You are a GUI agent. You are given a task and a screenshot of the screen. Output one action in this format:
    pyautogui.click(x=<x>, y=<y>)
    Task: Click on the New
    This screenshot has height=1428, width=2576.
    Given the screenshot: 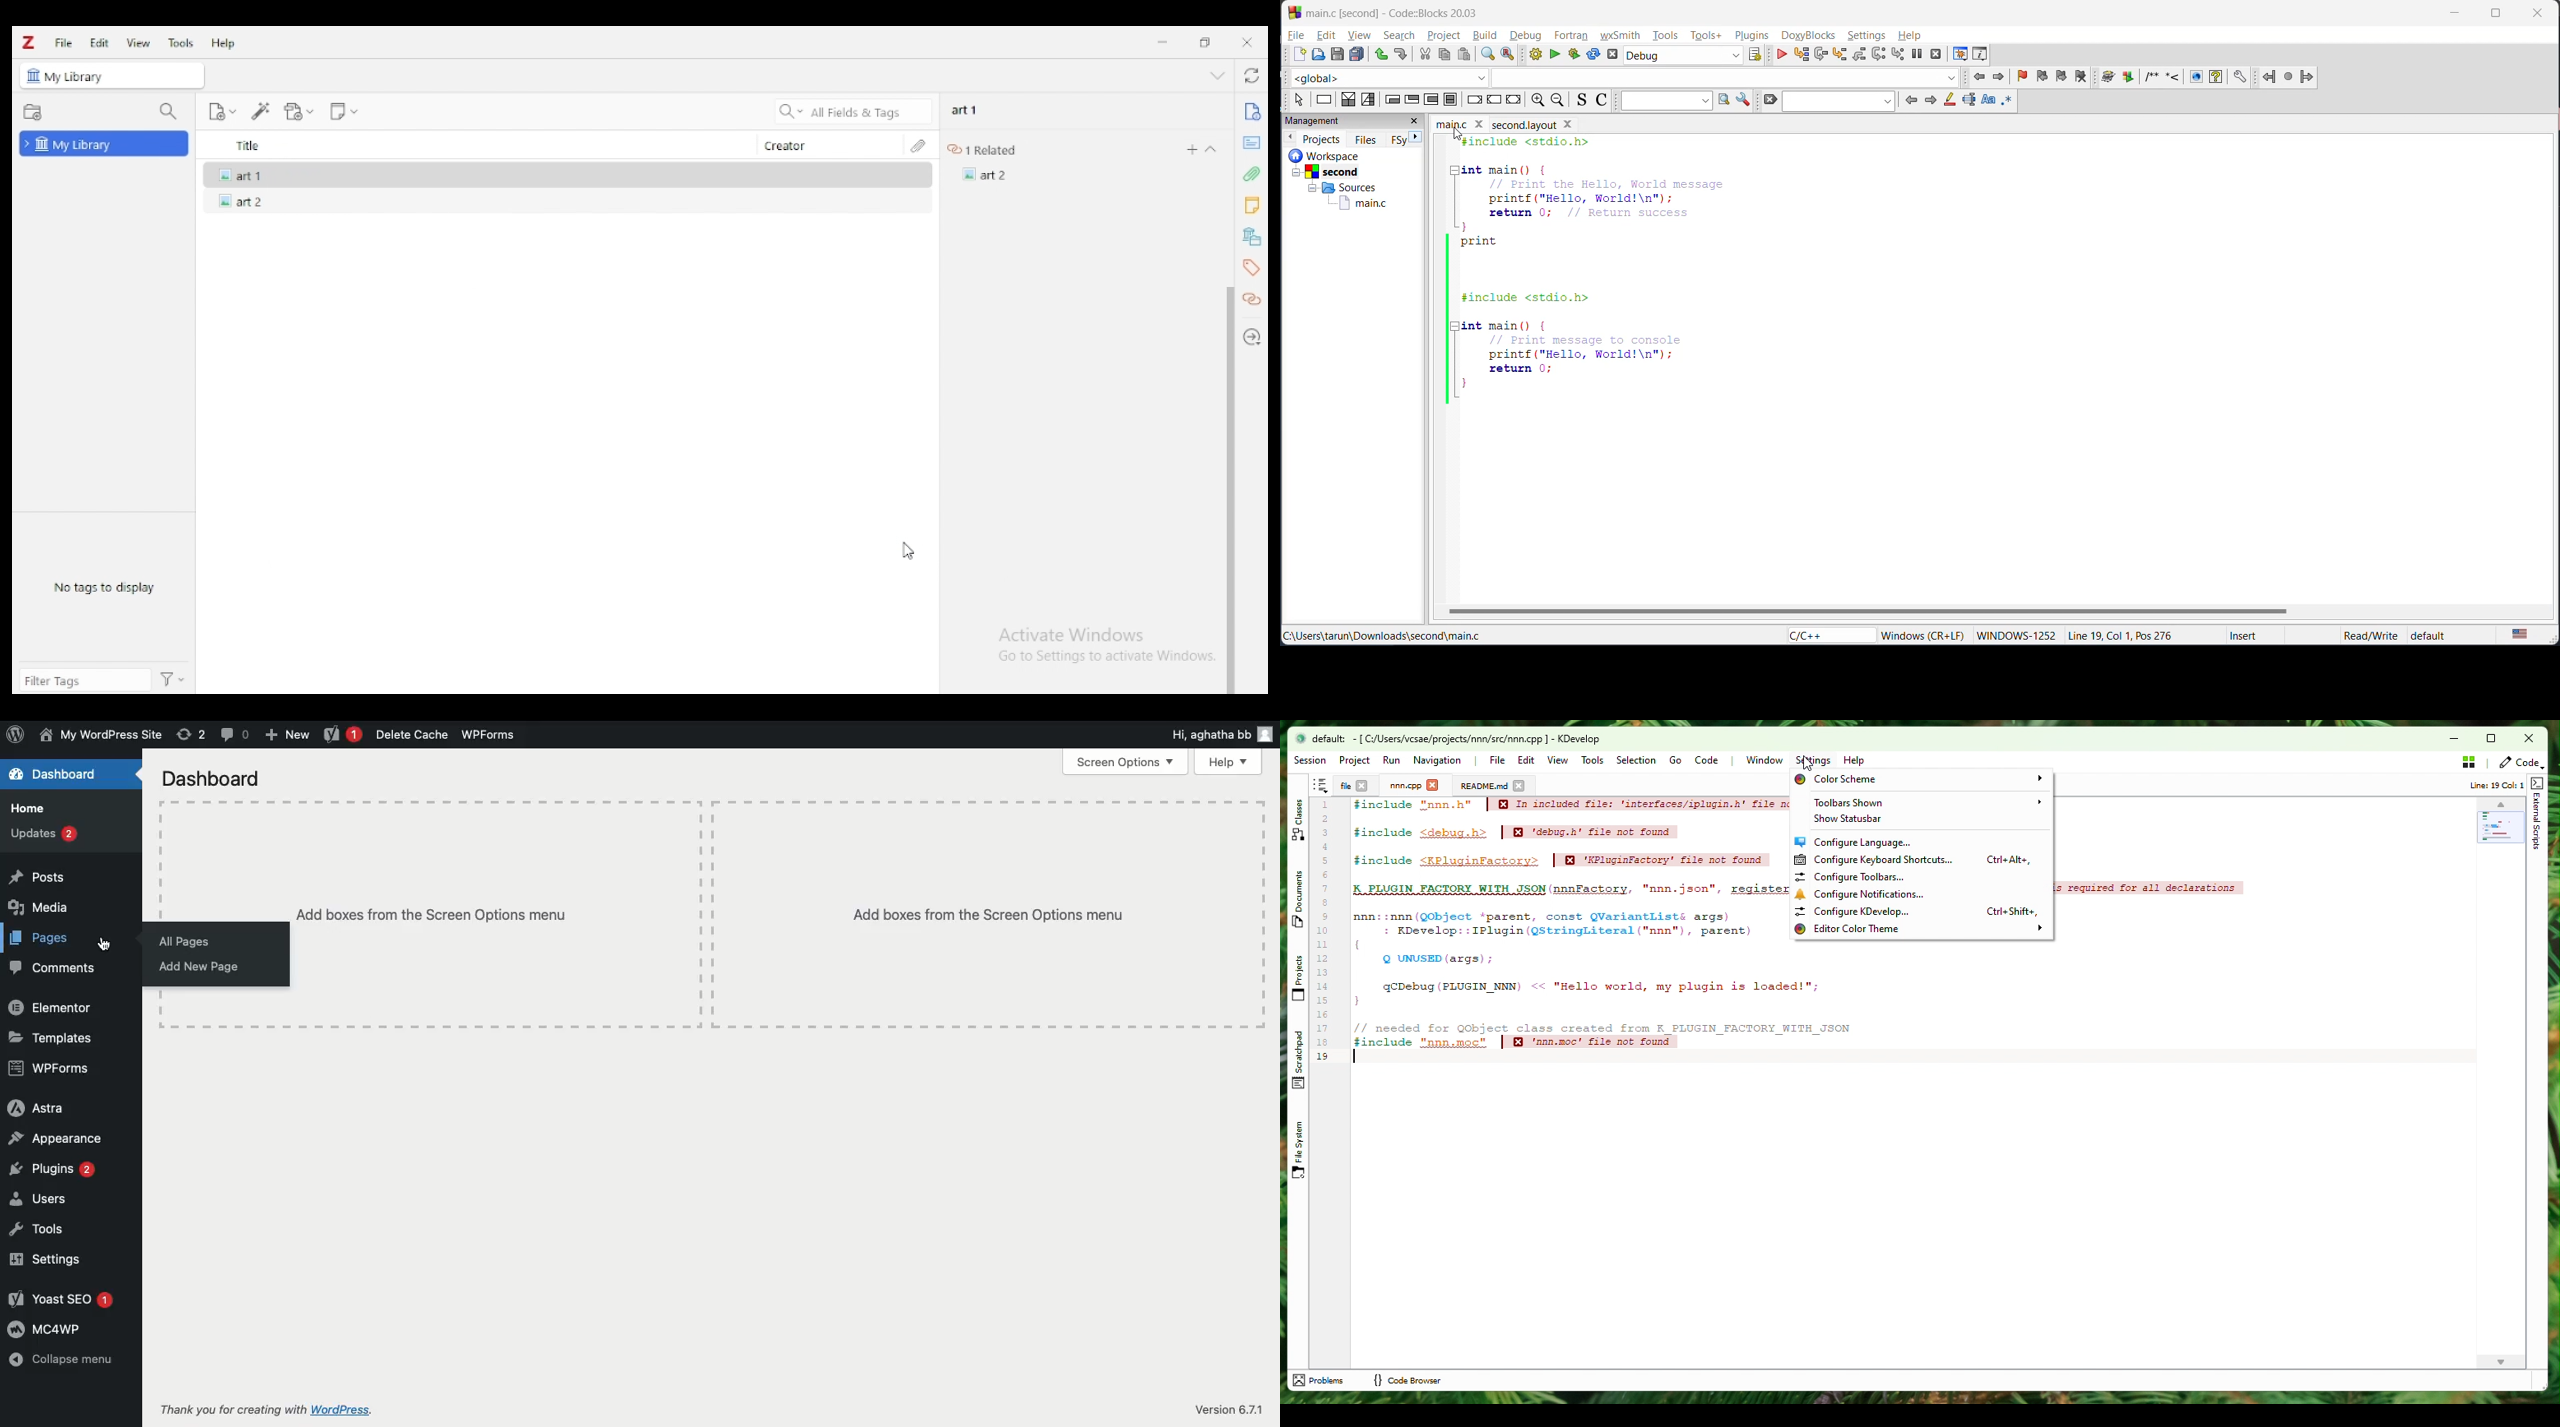 What is the action you would take?
    pyautogui.click(x=289, y=736)
    